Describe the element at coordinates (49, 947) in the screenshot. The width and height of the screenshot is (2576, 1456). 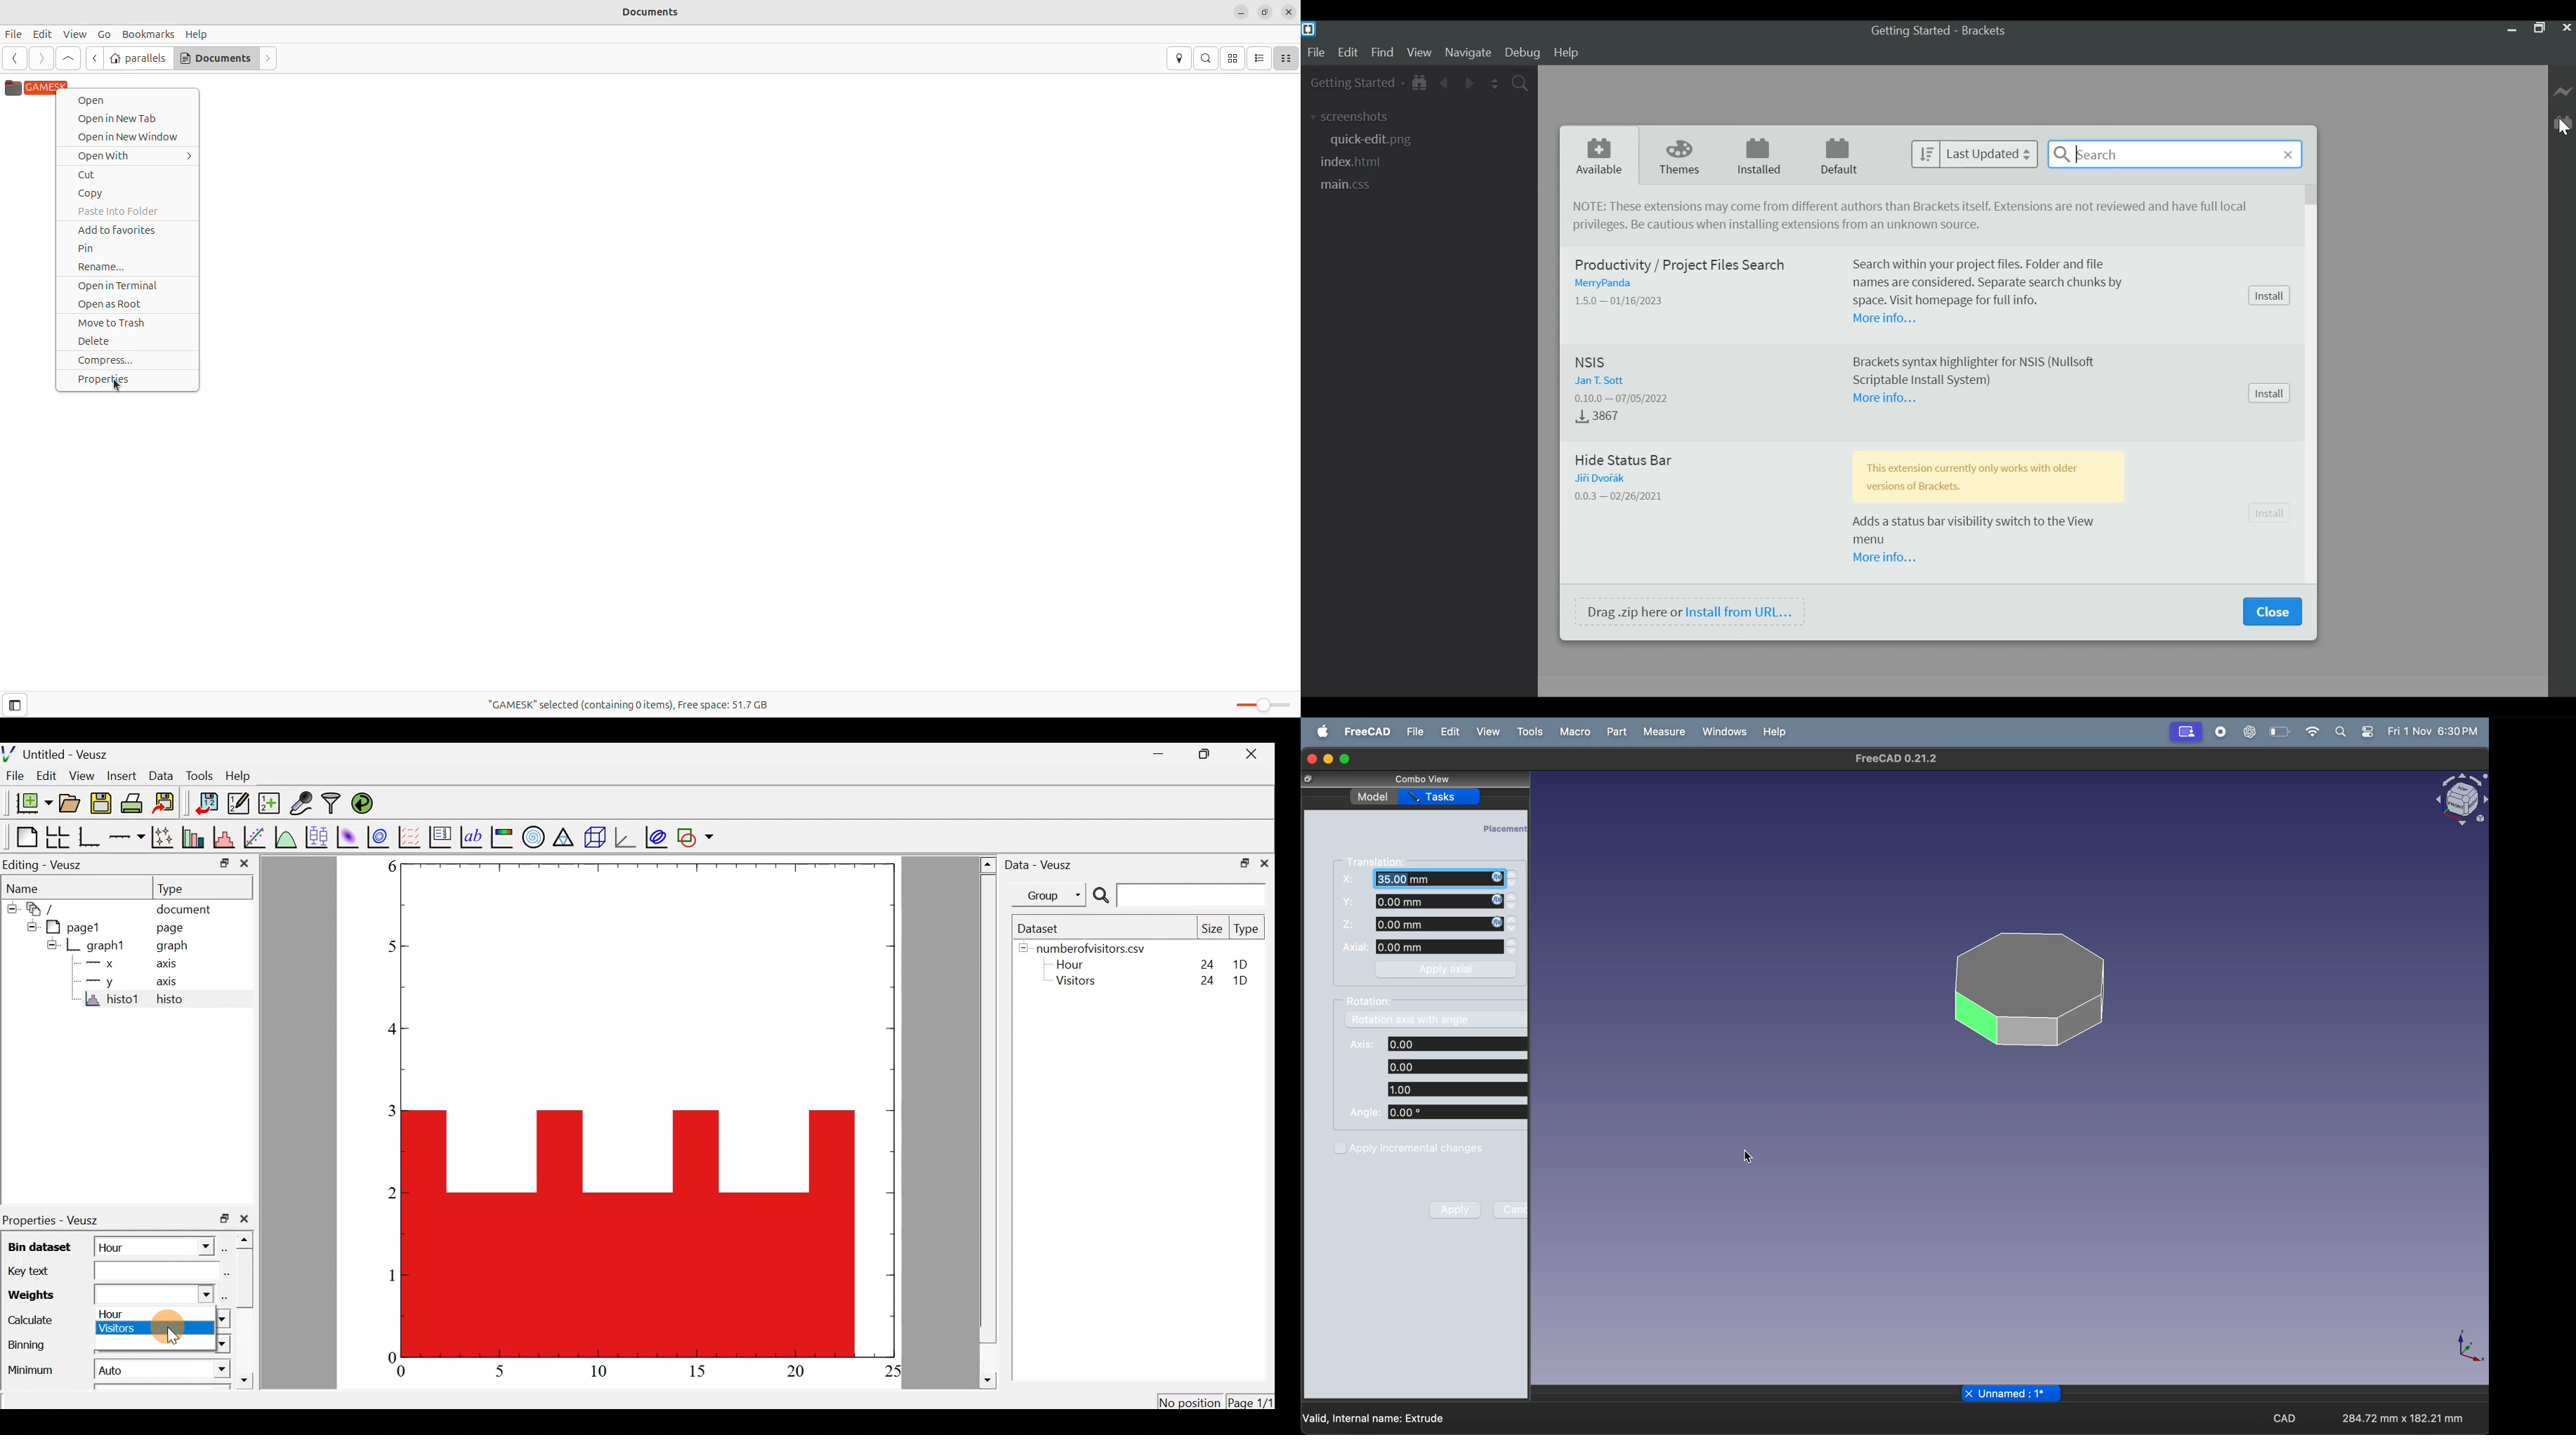
I see `hide sub menu` at that location.